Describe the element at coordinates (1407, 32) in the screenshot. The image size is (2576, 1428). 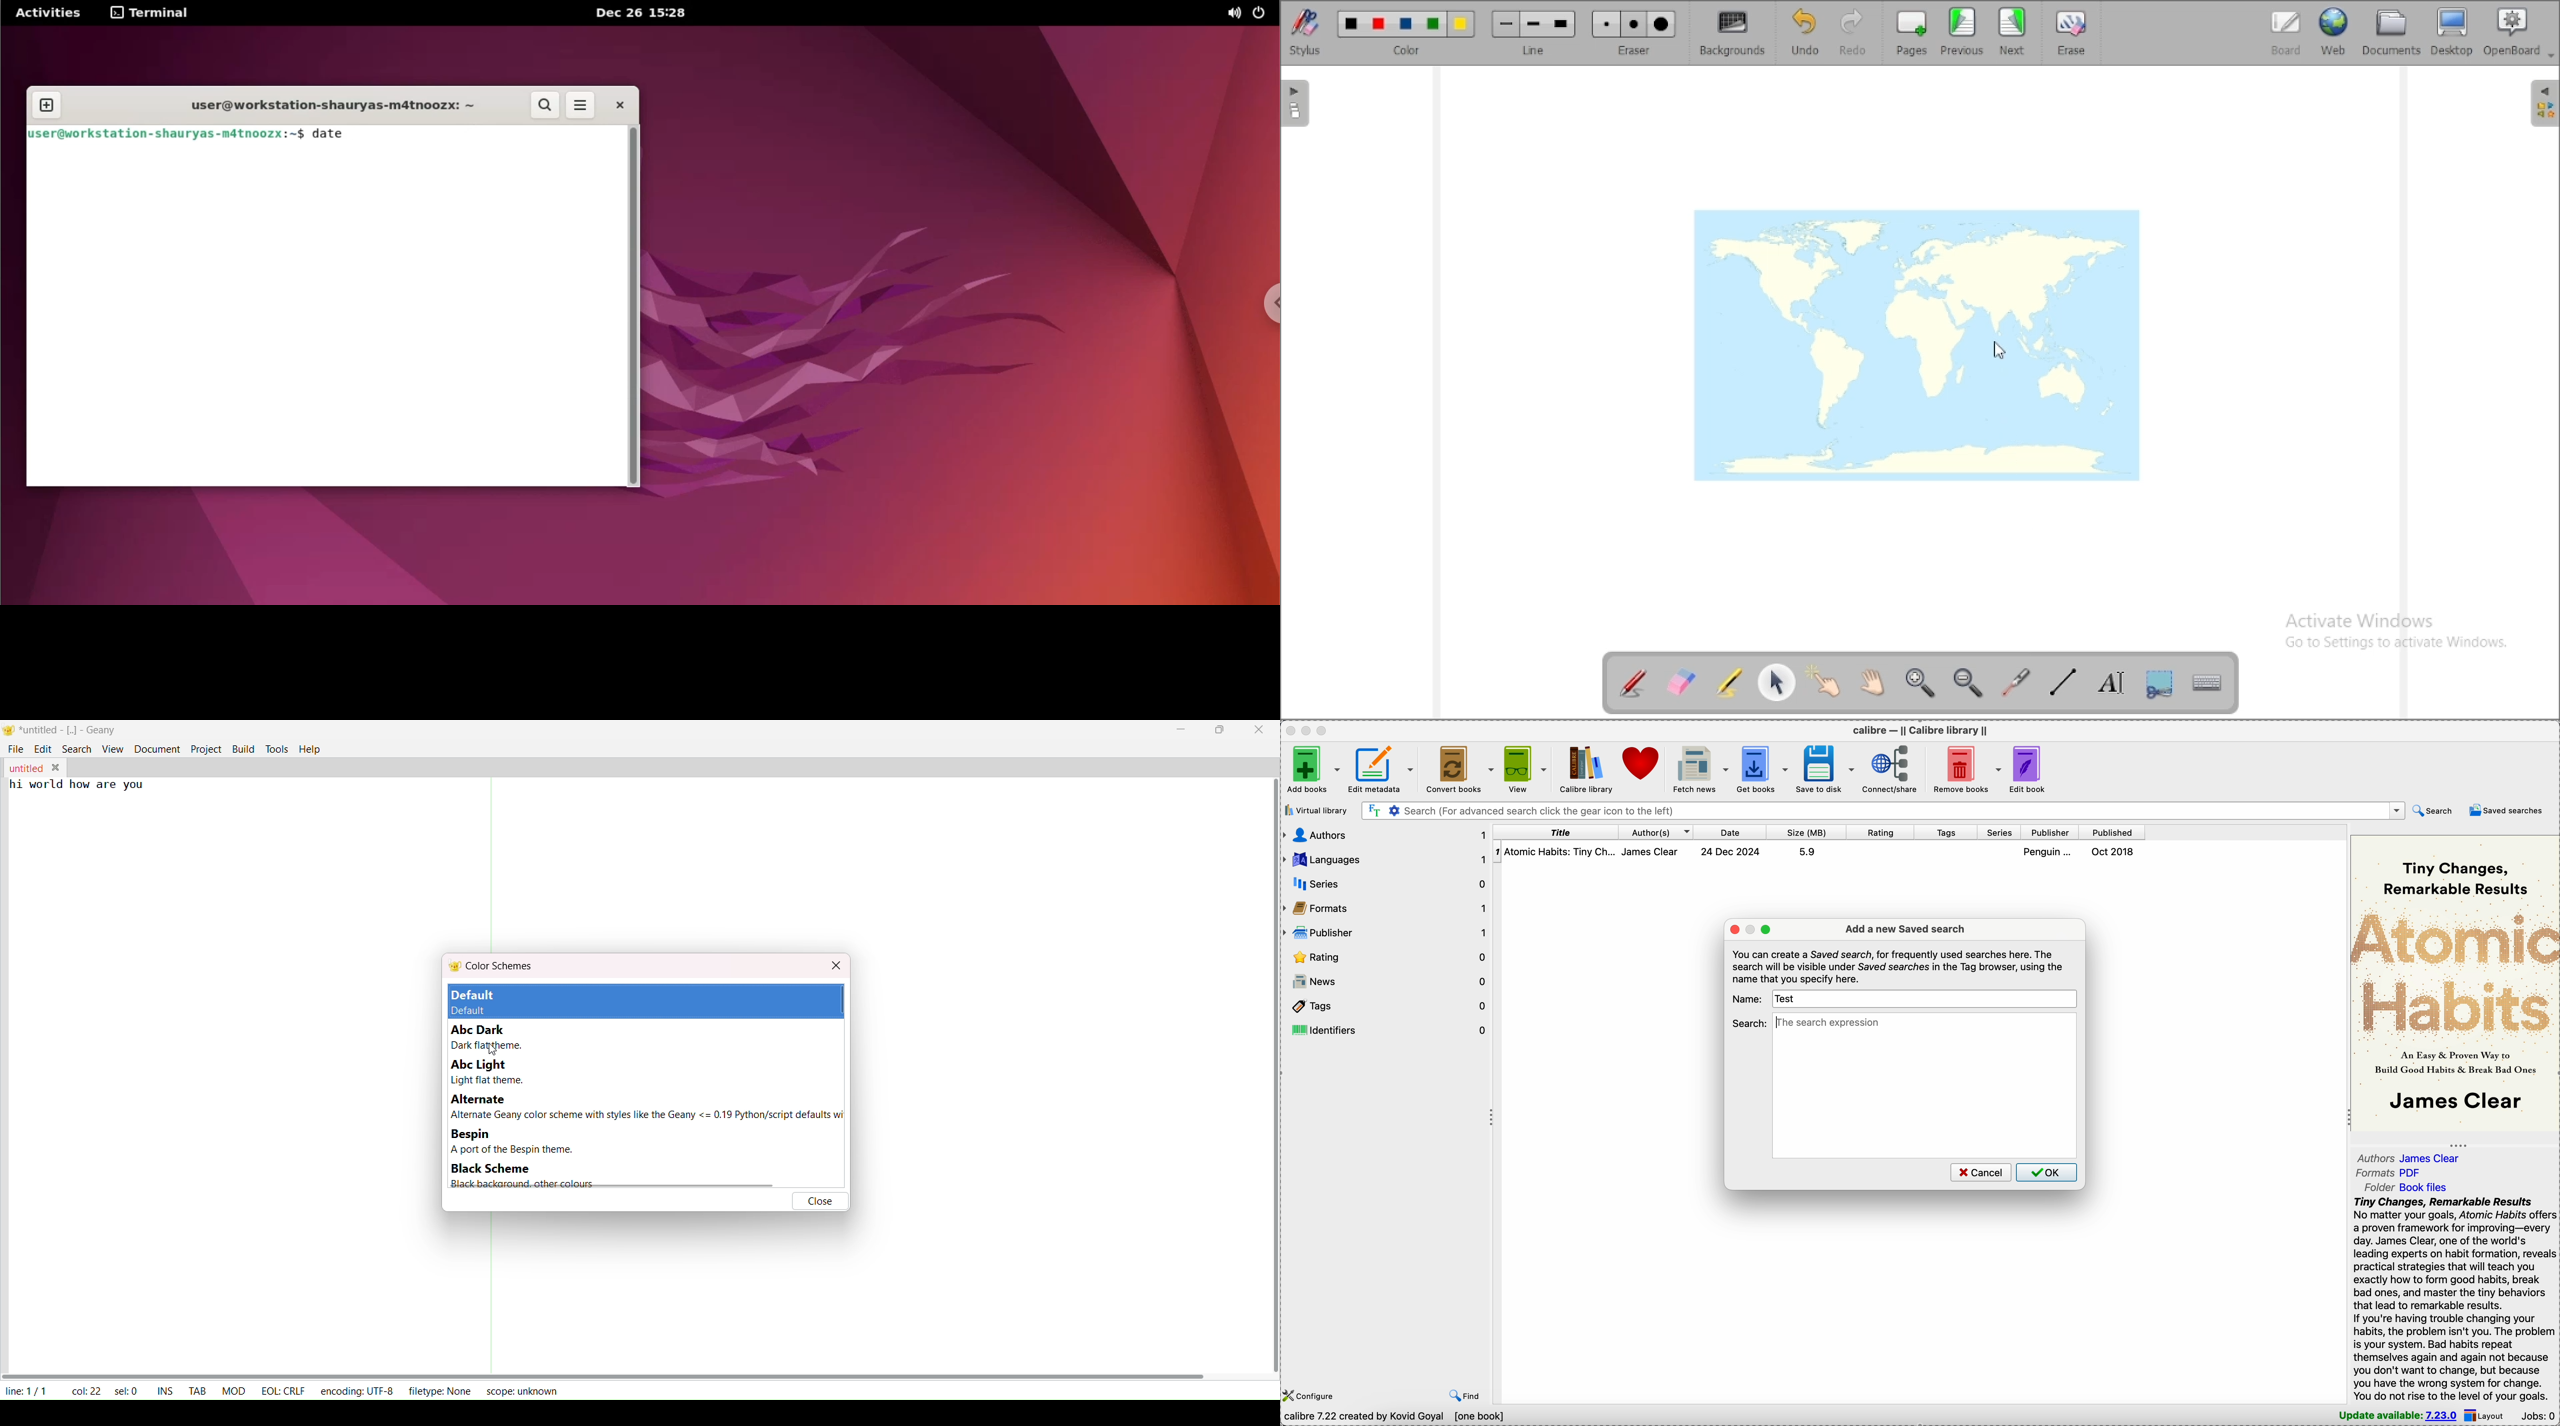
I see `color` at that location.